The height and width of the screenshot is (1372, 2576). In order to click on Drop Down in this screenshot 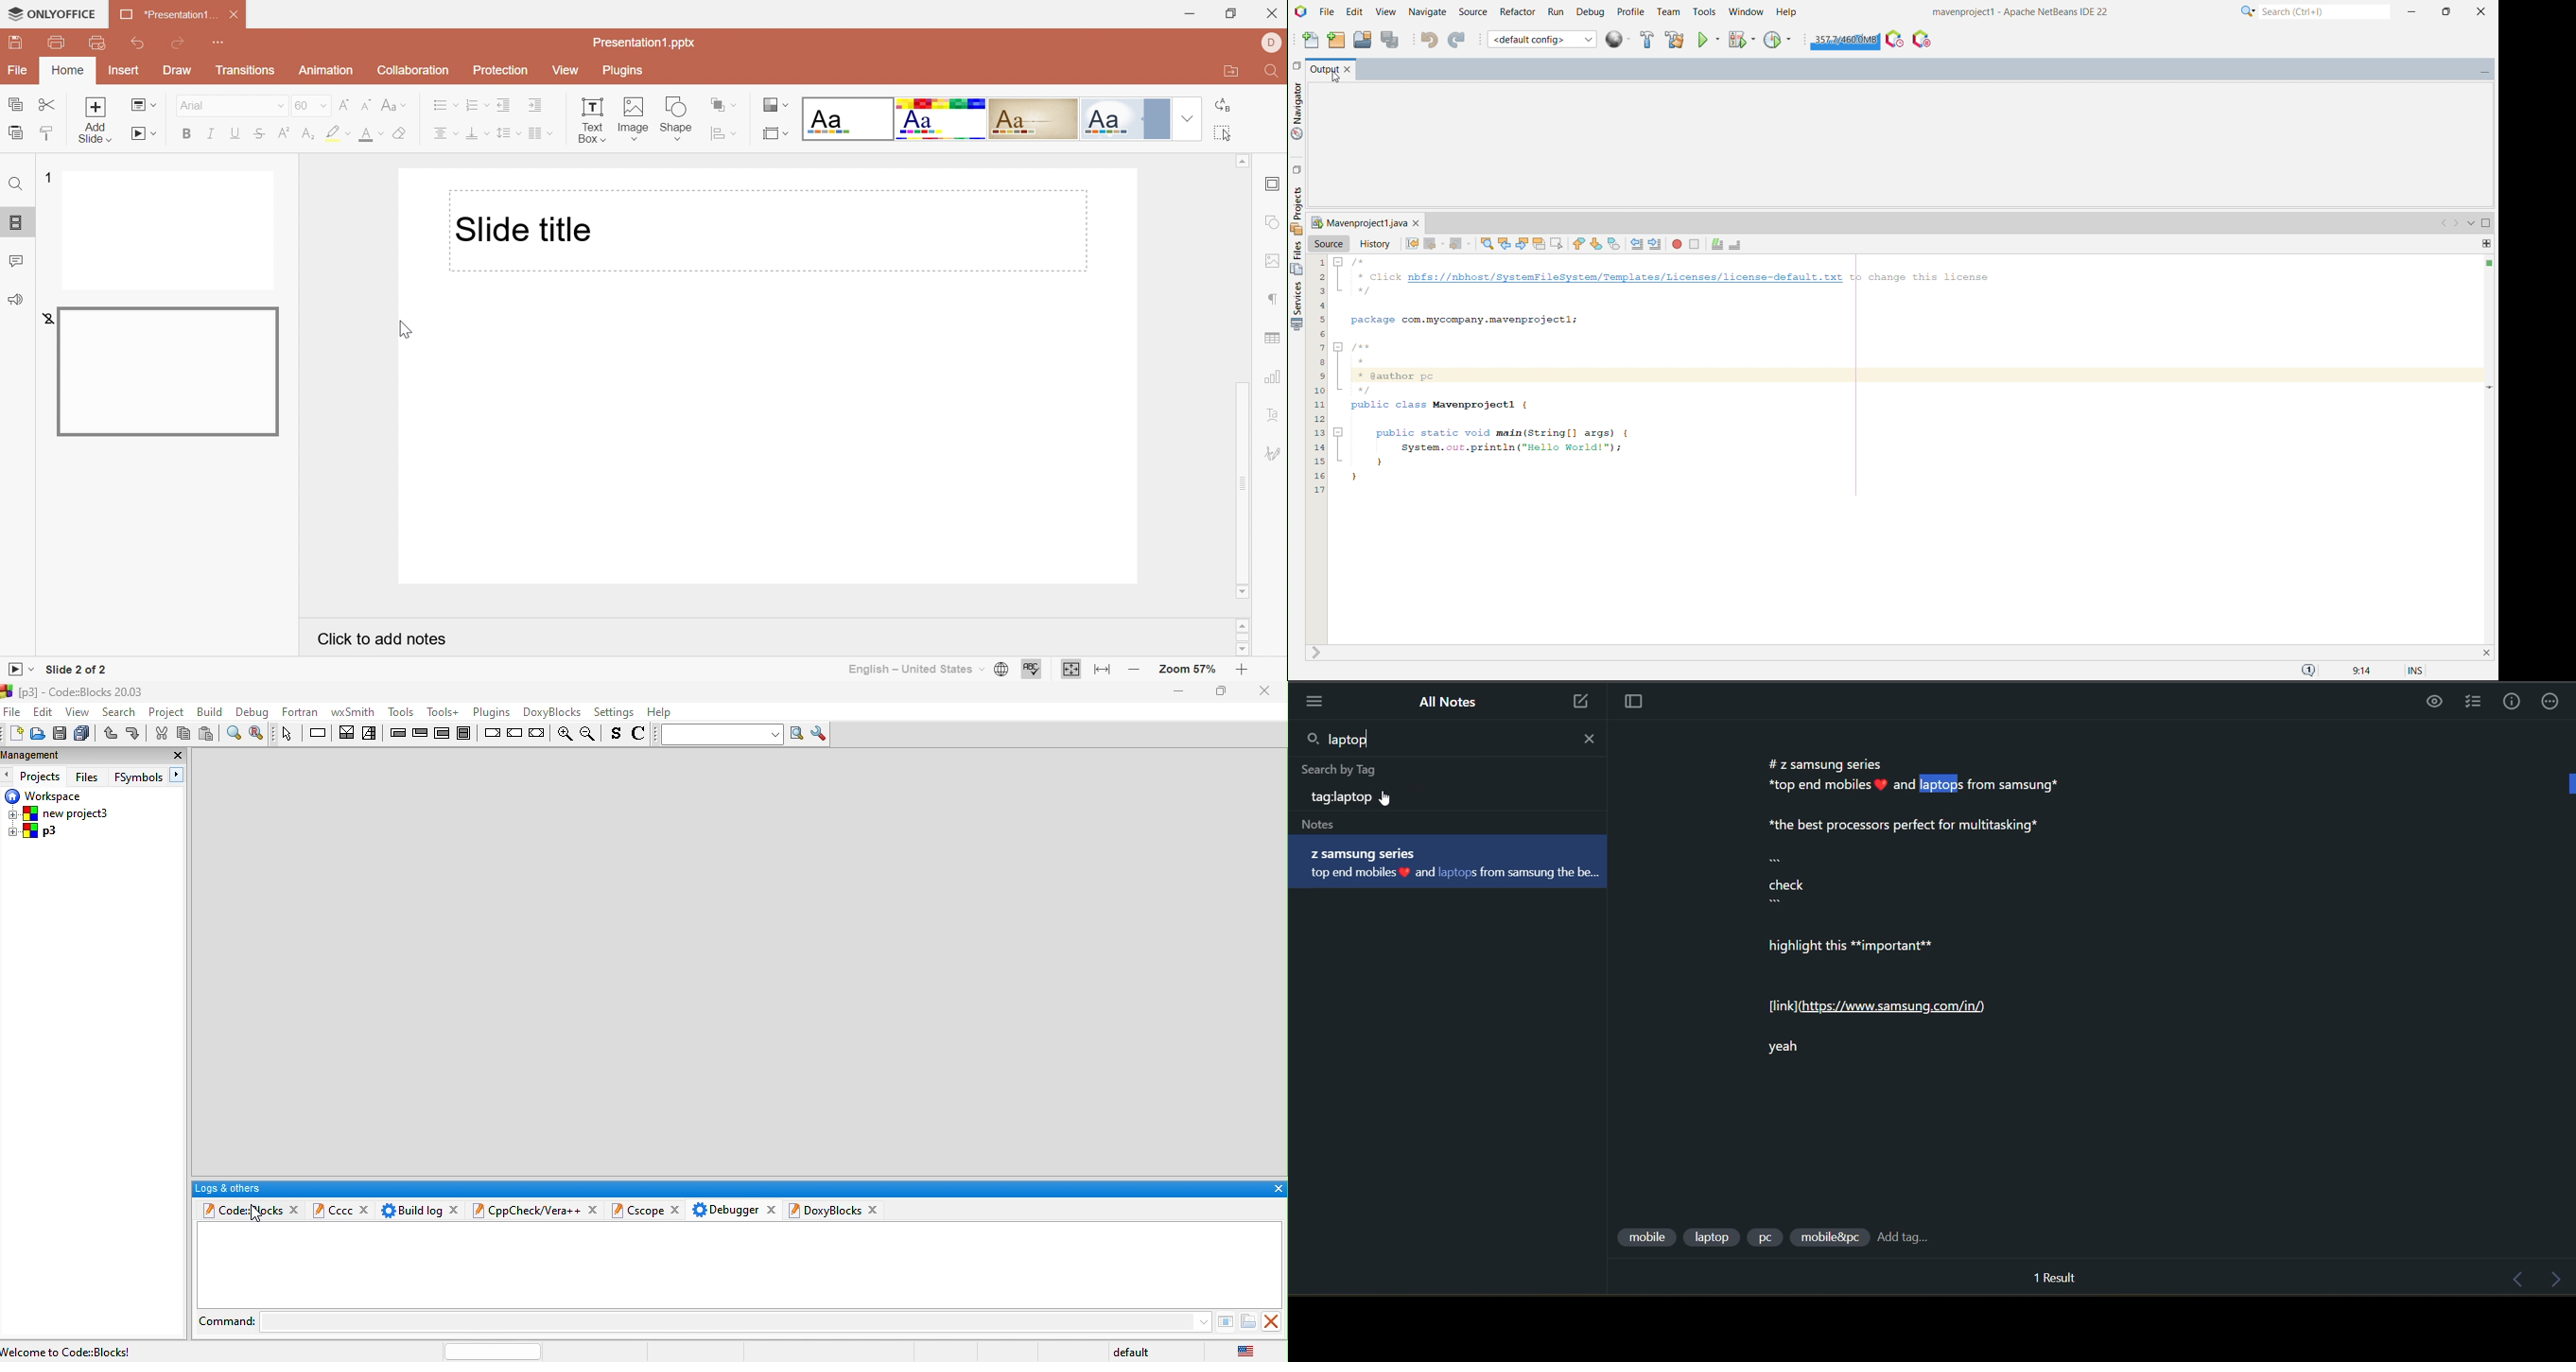, I will do `click(277, 107)`.